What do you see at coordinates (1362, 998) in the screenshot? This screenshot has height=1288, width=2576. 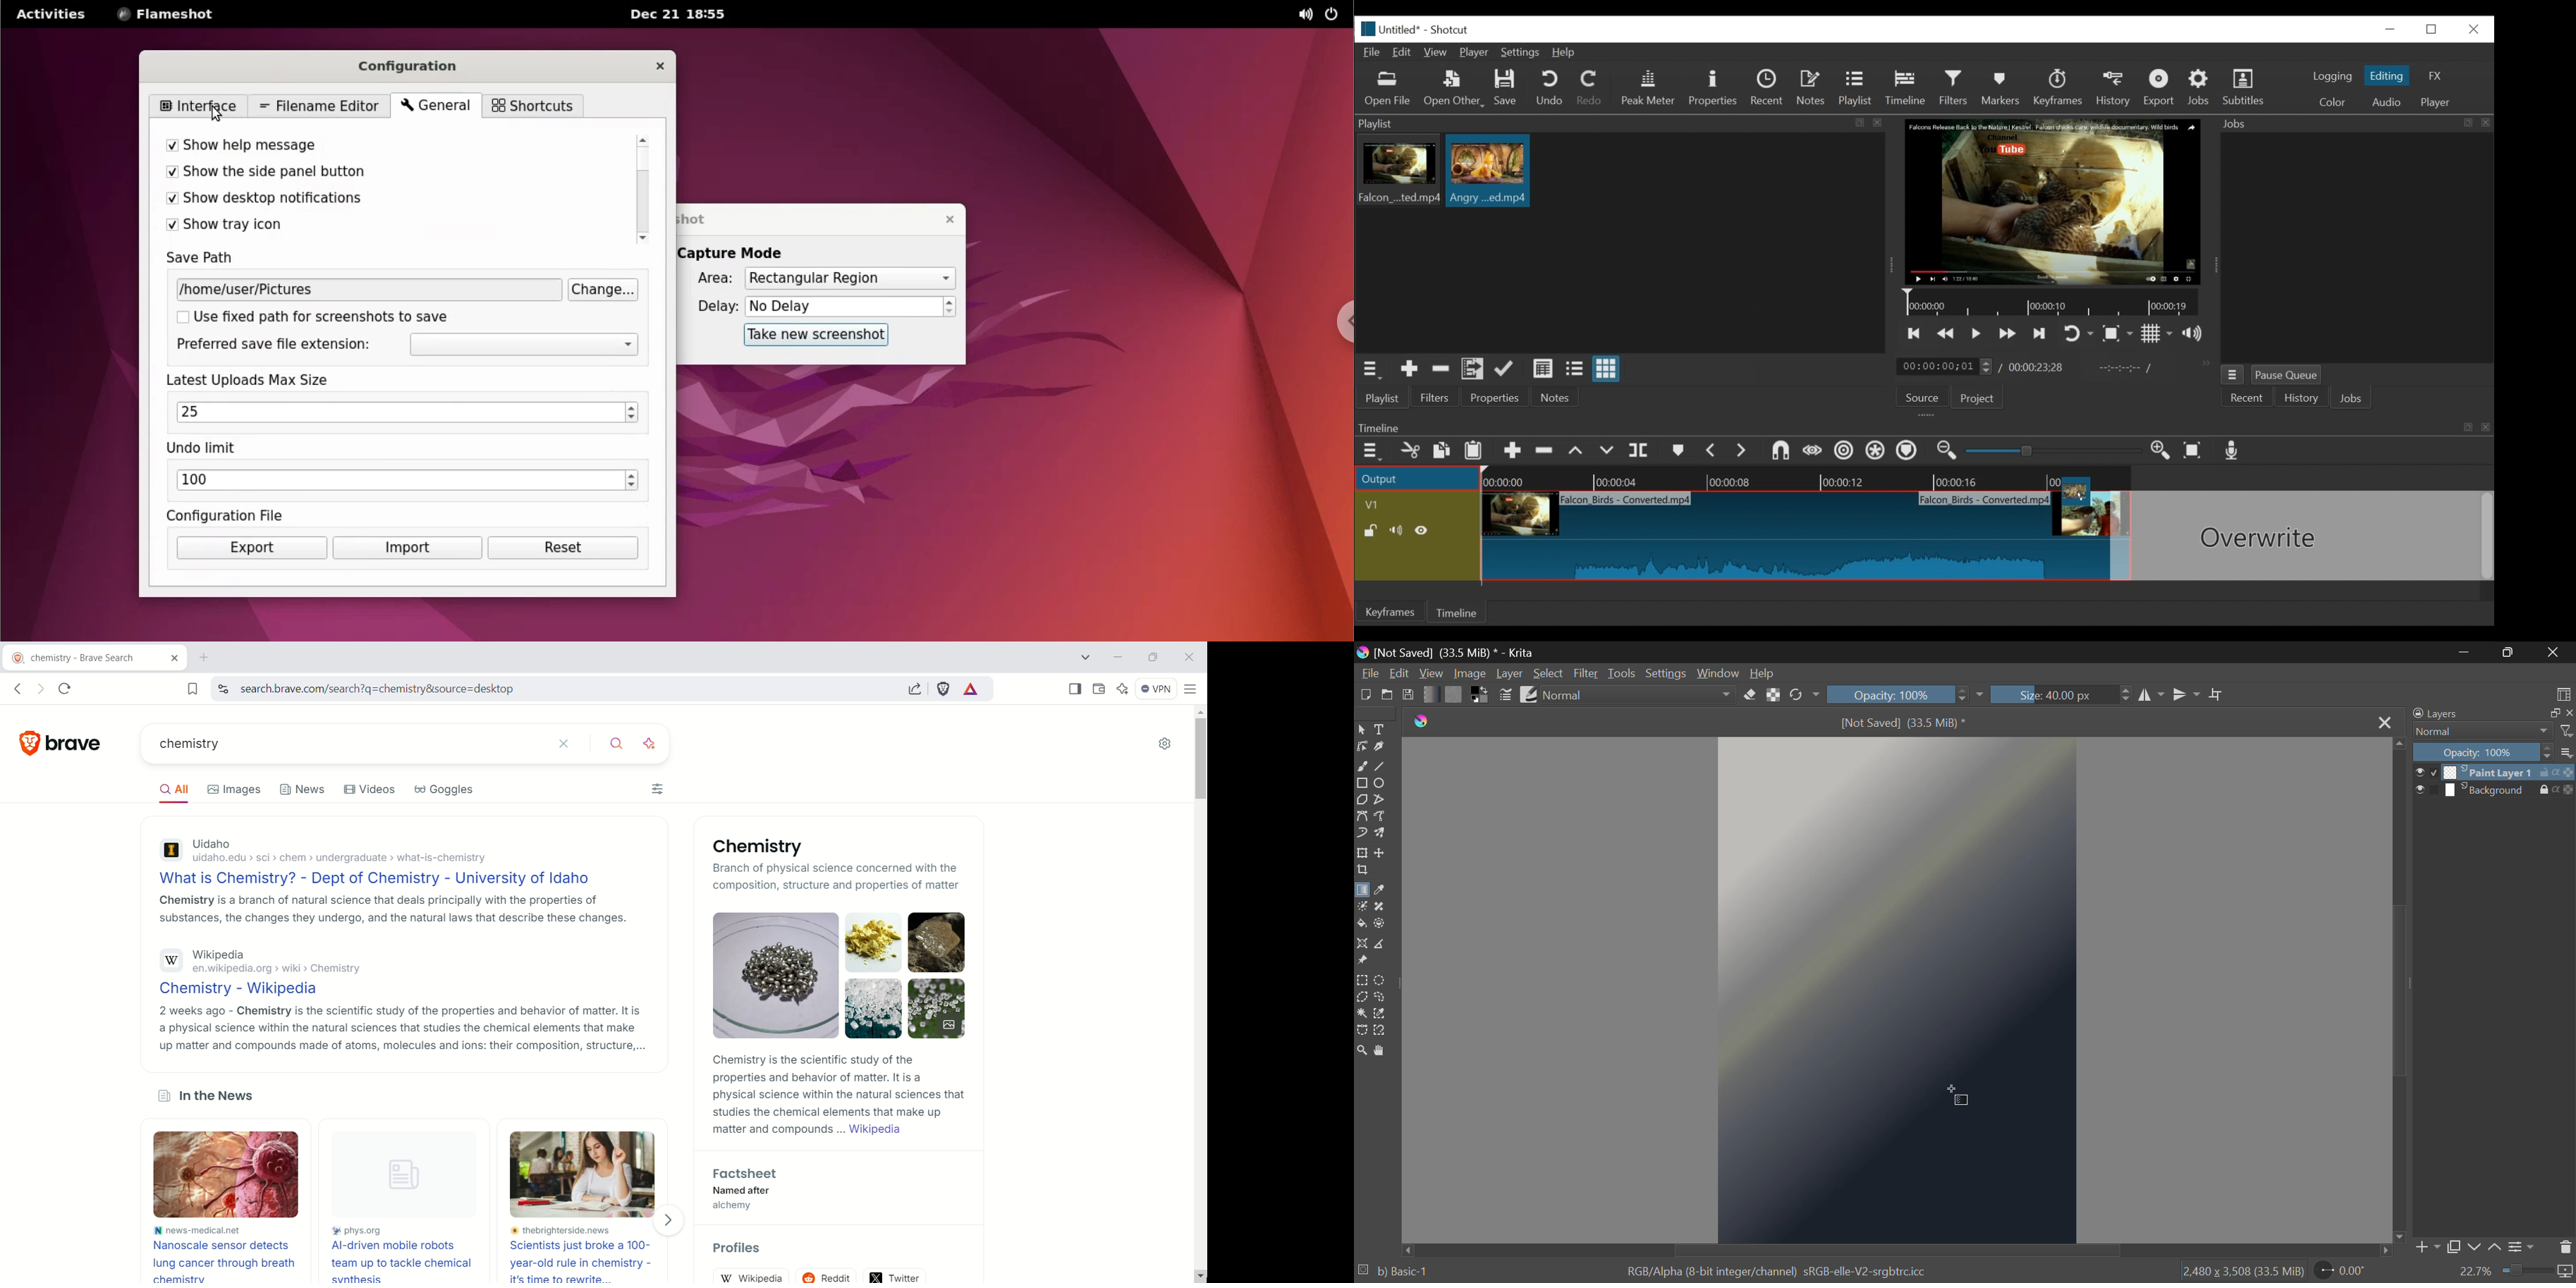 I see `Polygon Selection` at bounding box center [1362, 998].